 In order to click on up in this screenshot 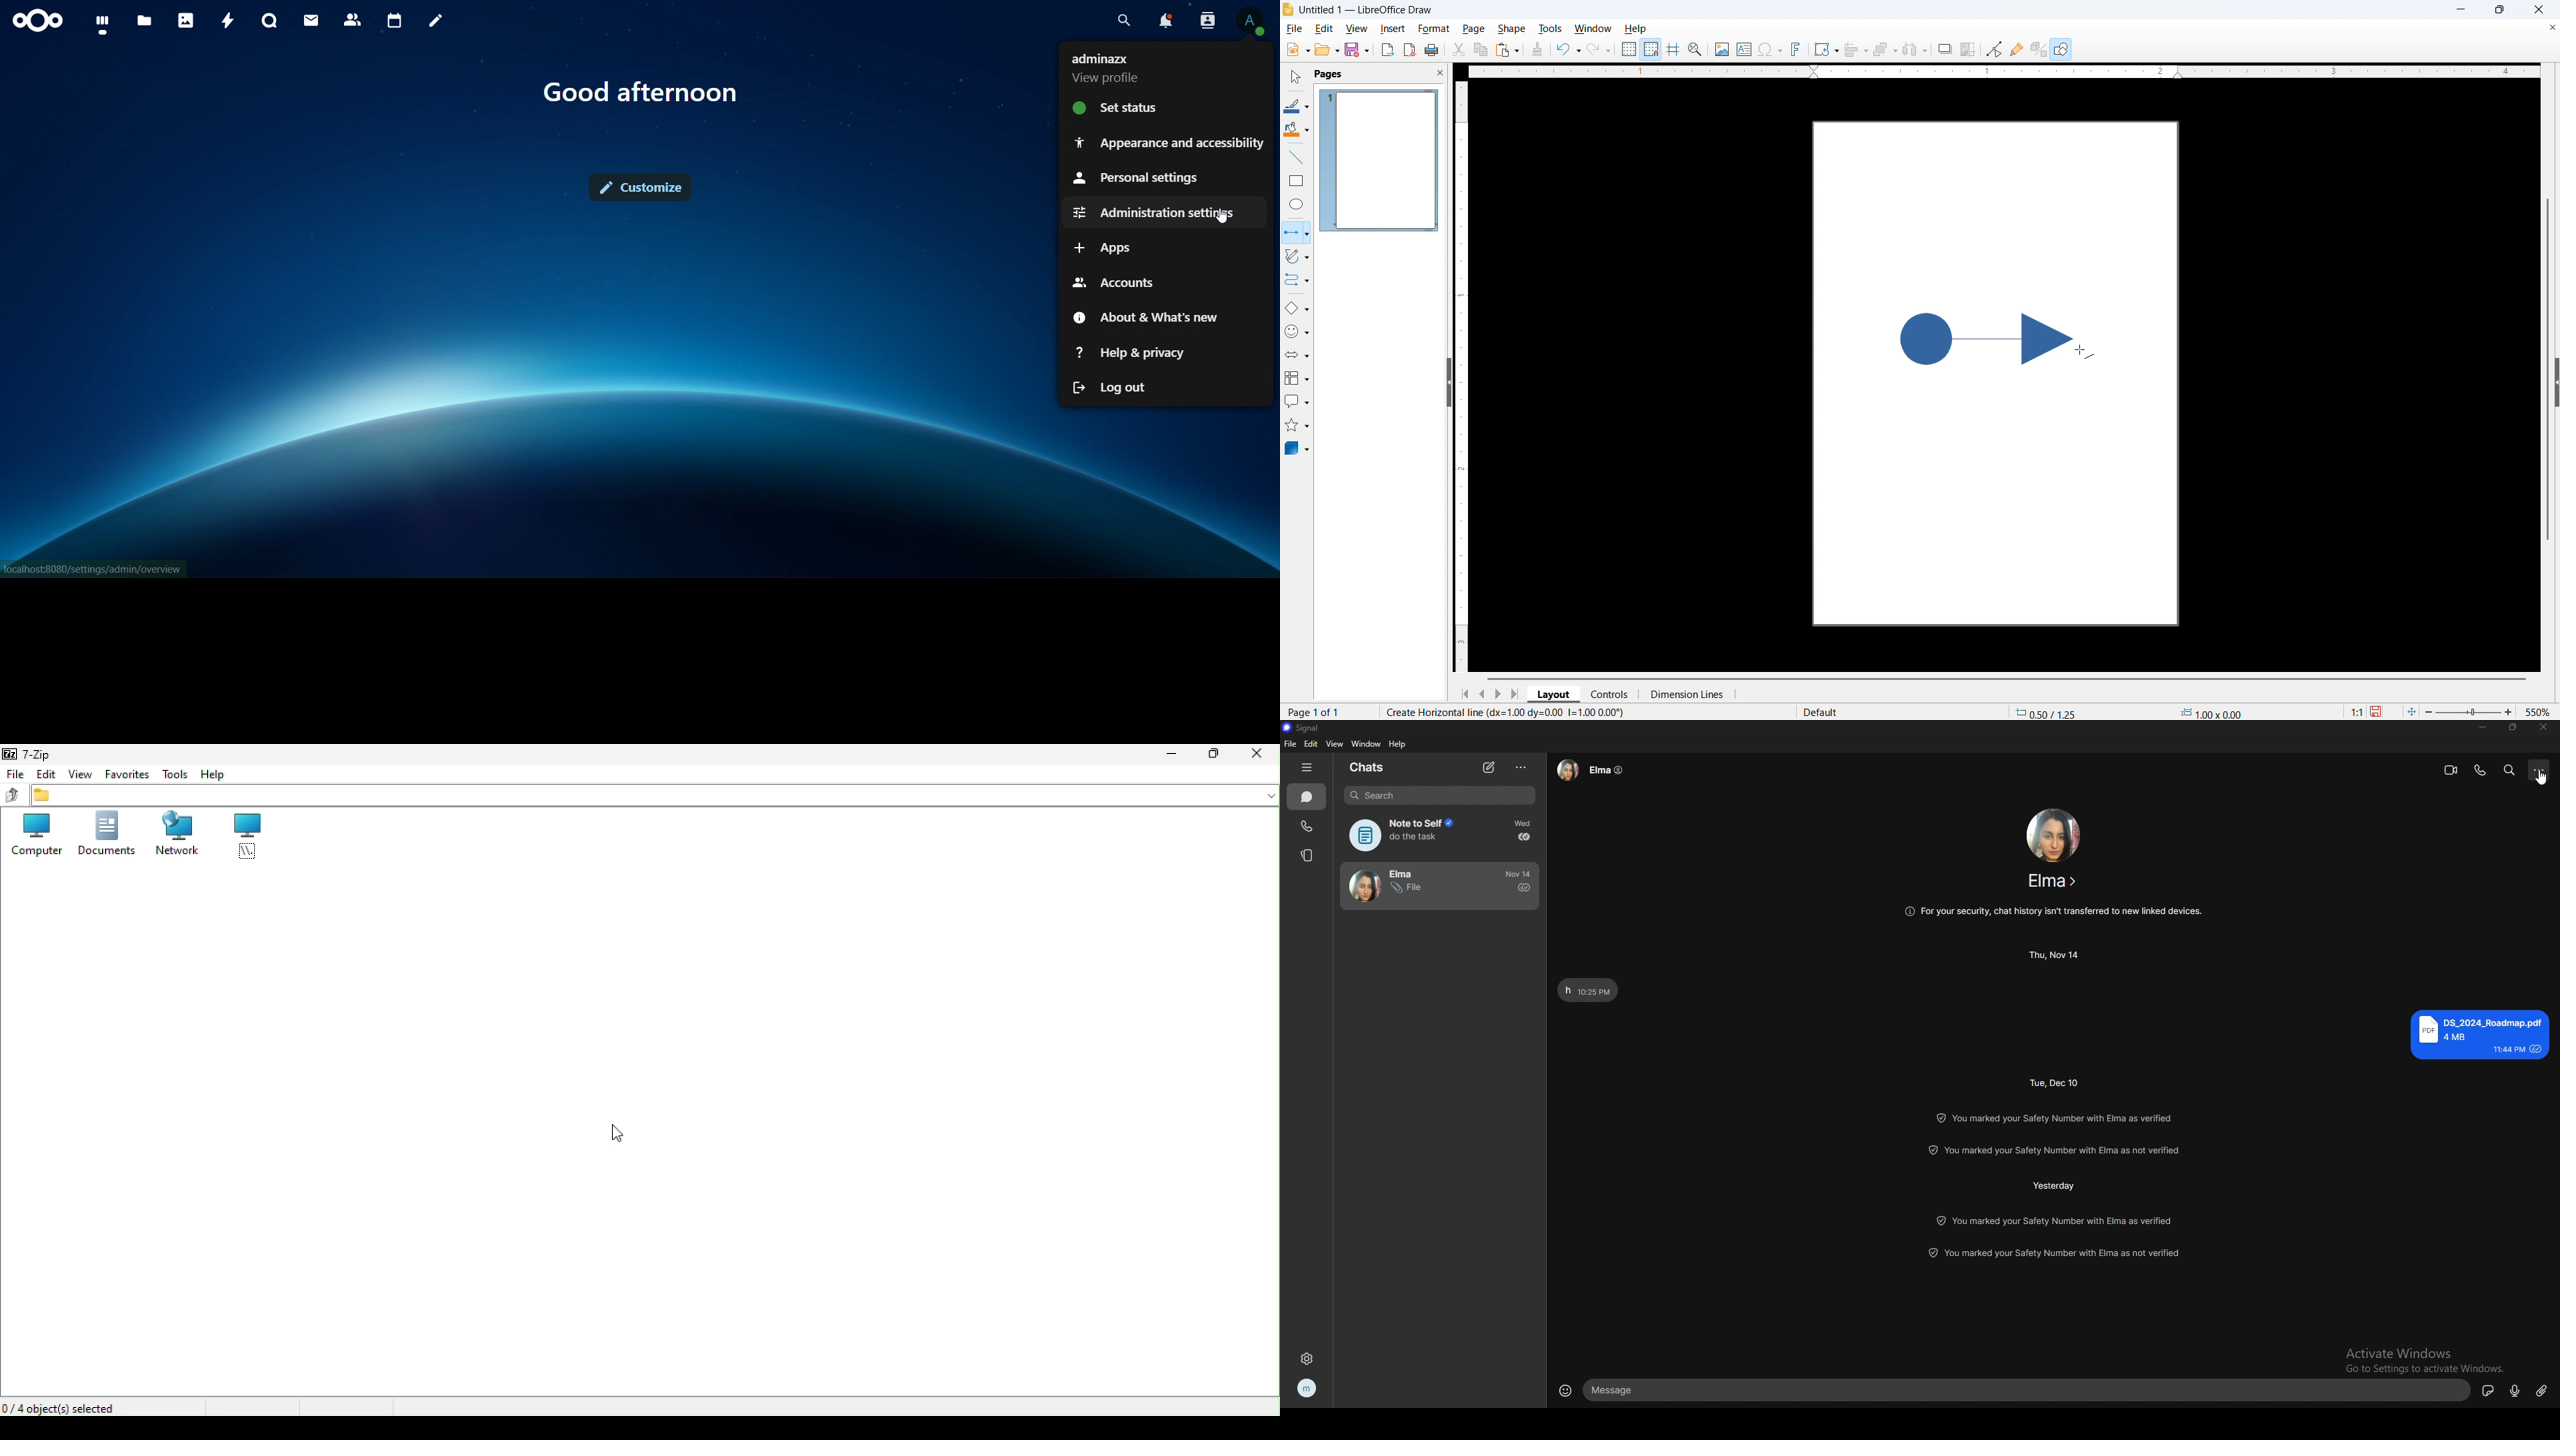, I will do `click(13, 796)`.